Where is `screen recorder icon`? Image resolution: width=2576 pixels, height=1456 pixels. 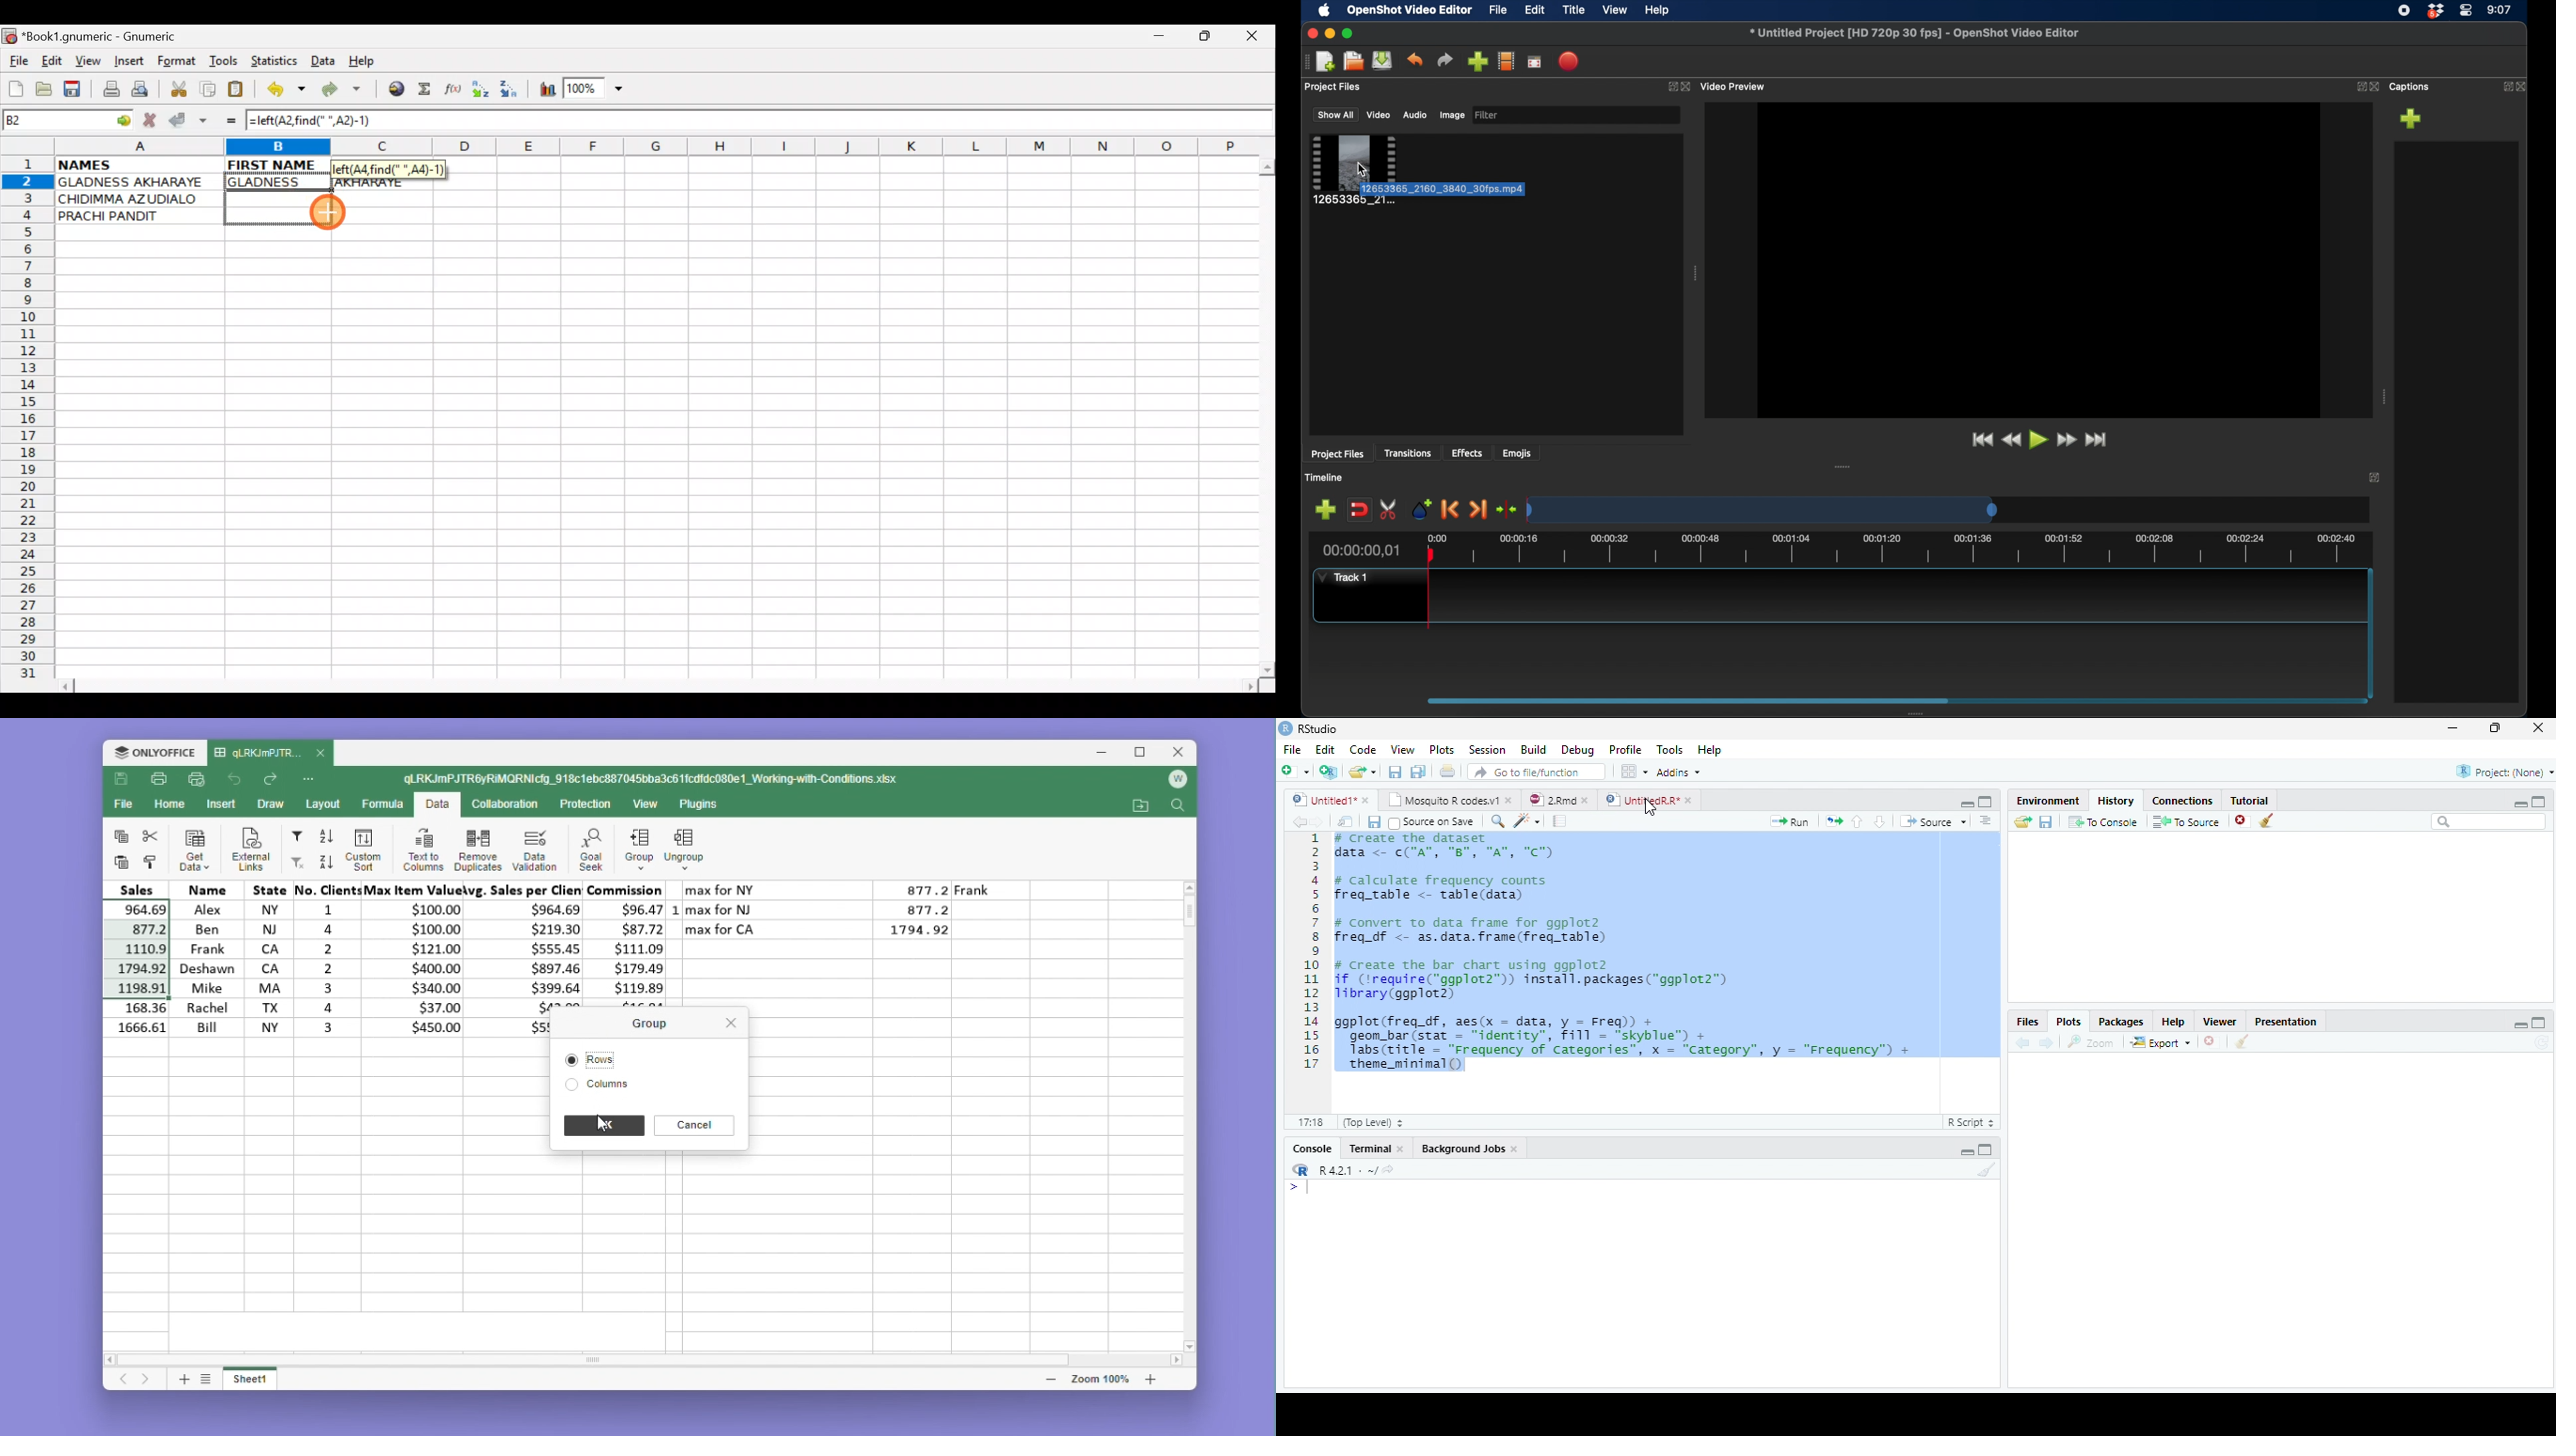
screen recorder icon is located at coordinates (2404, 11).